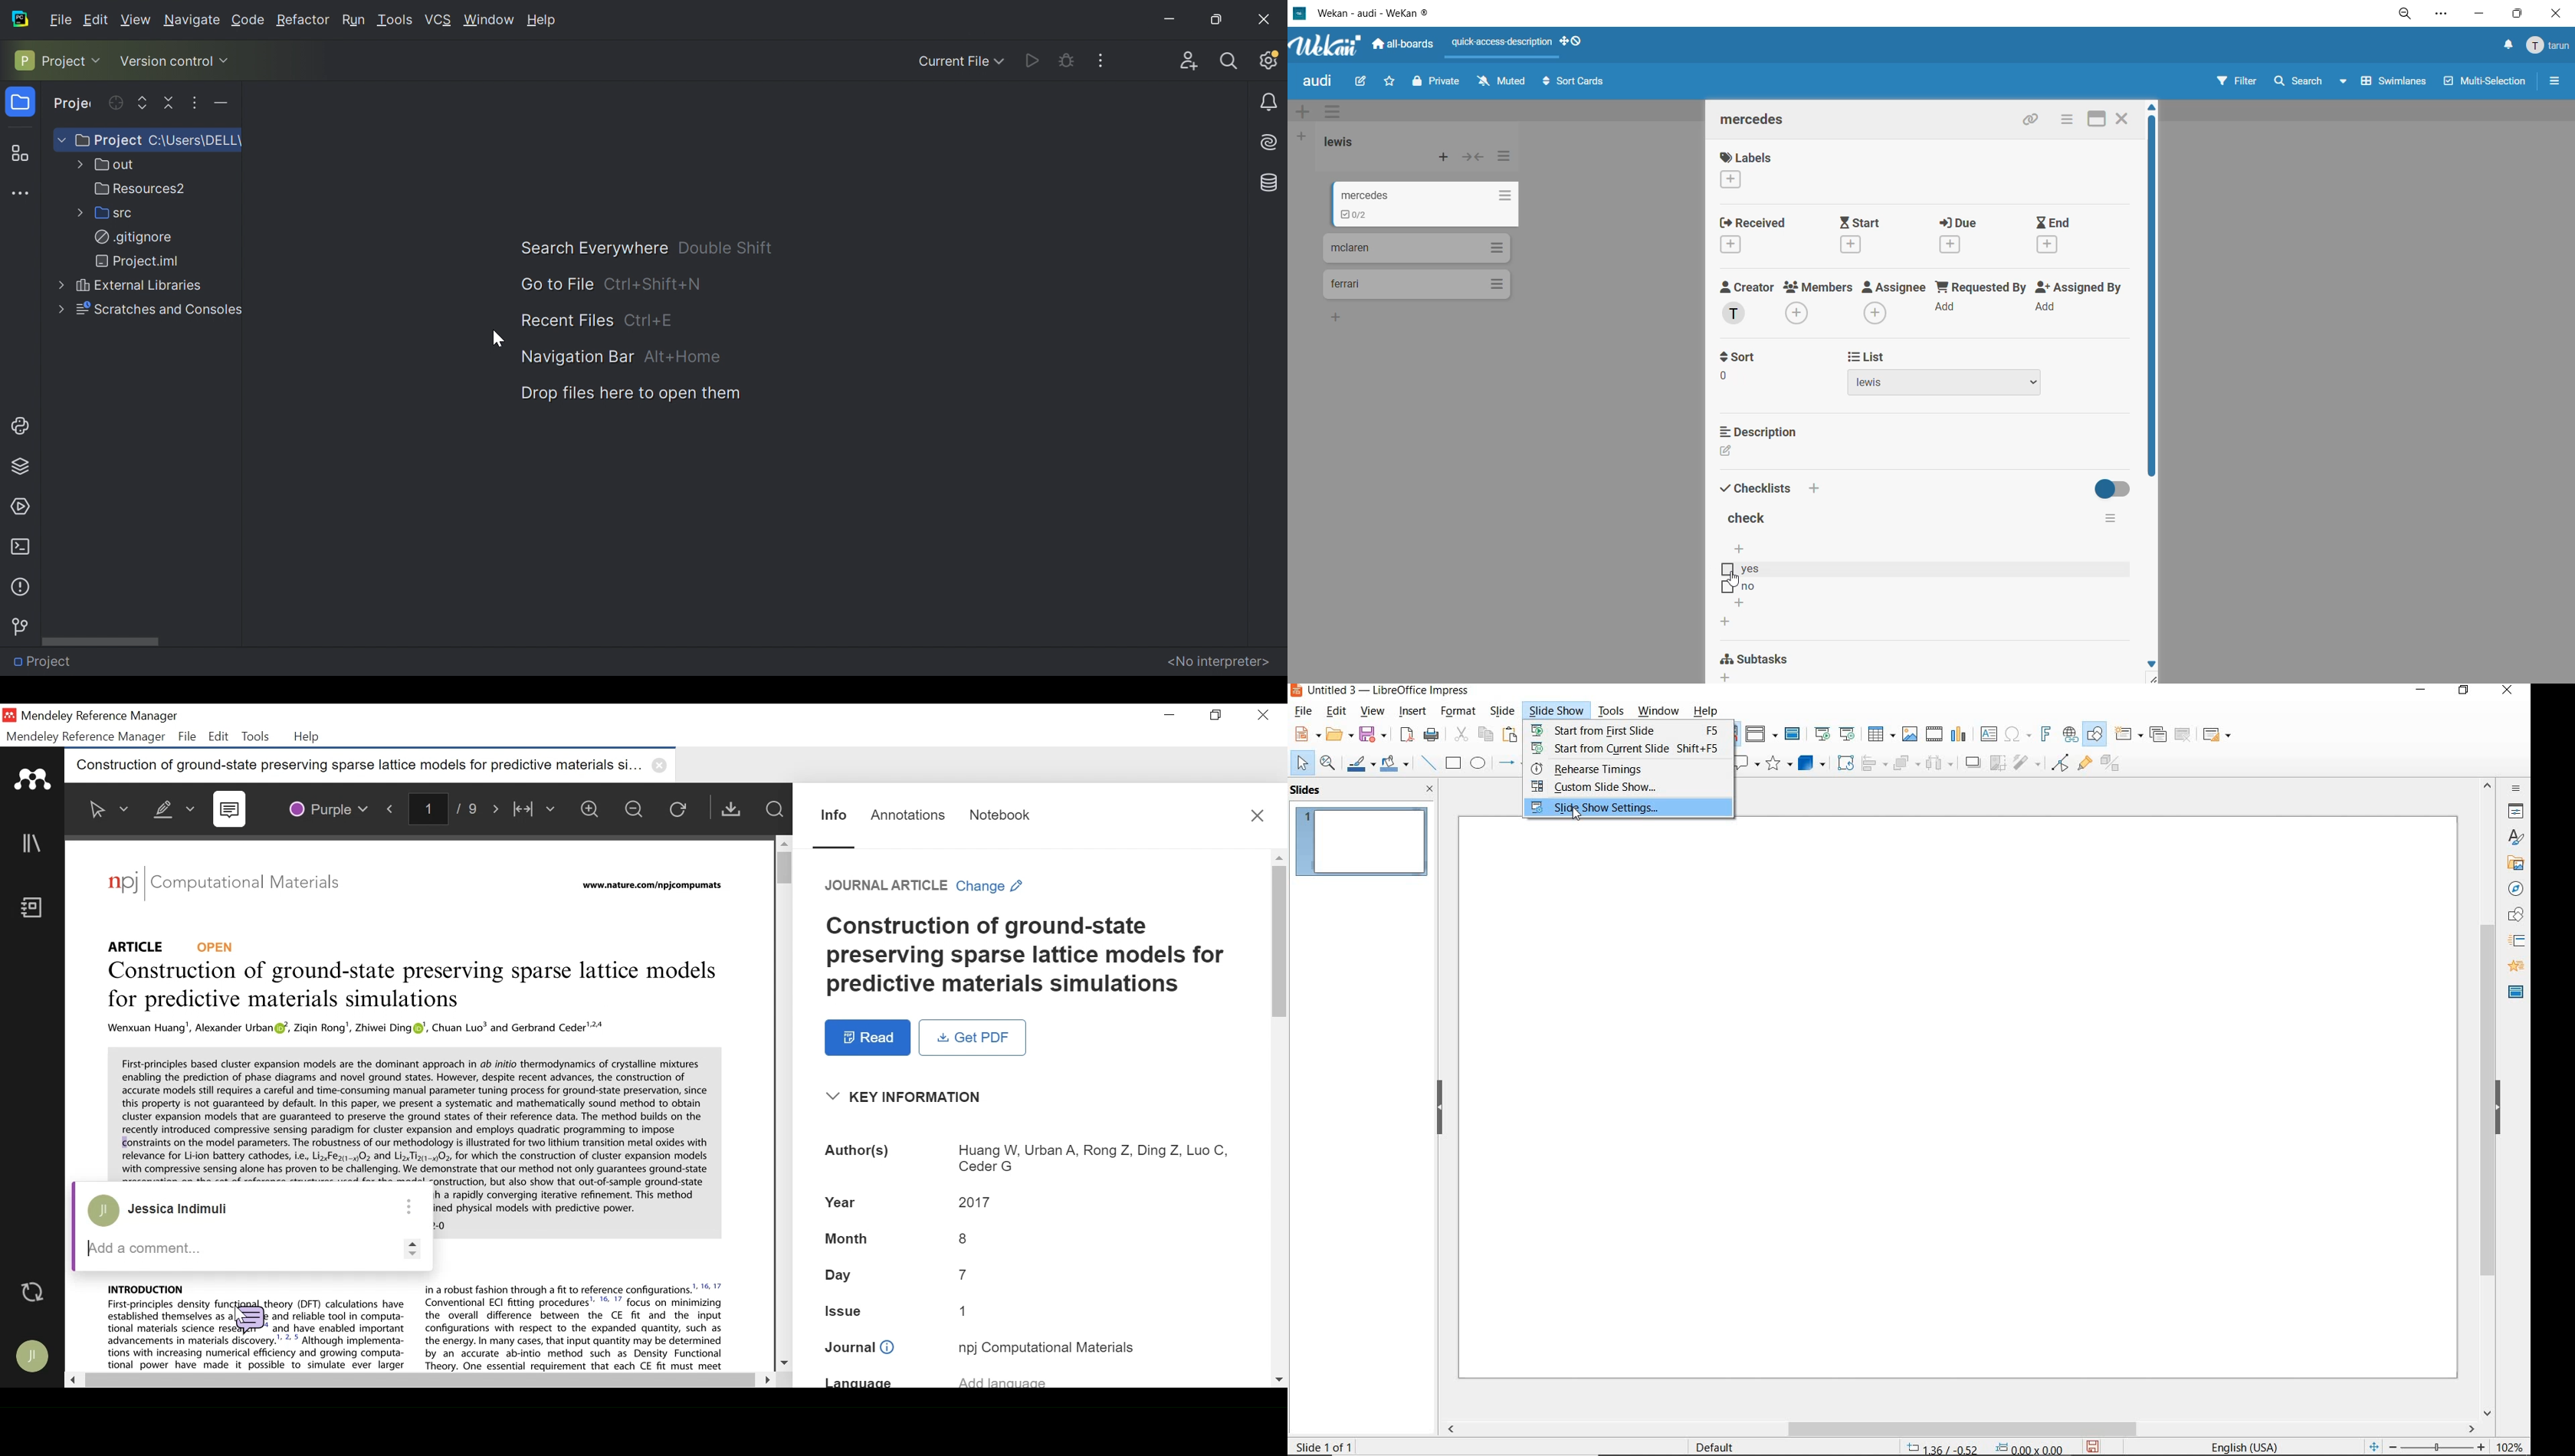 Image resolution: width=2576 pixels, height=1456 pixels. Describe the element at coordinates (1762, 123) in the screenshot. I see `card title` at that location.